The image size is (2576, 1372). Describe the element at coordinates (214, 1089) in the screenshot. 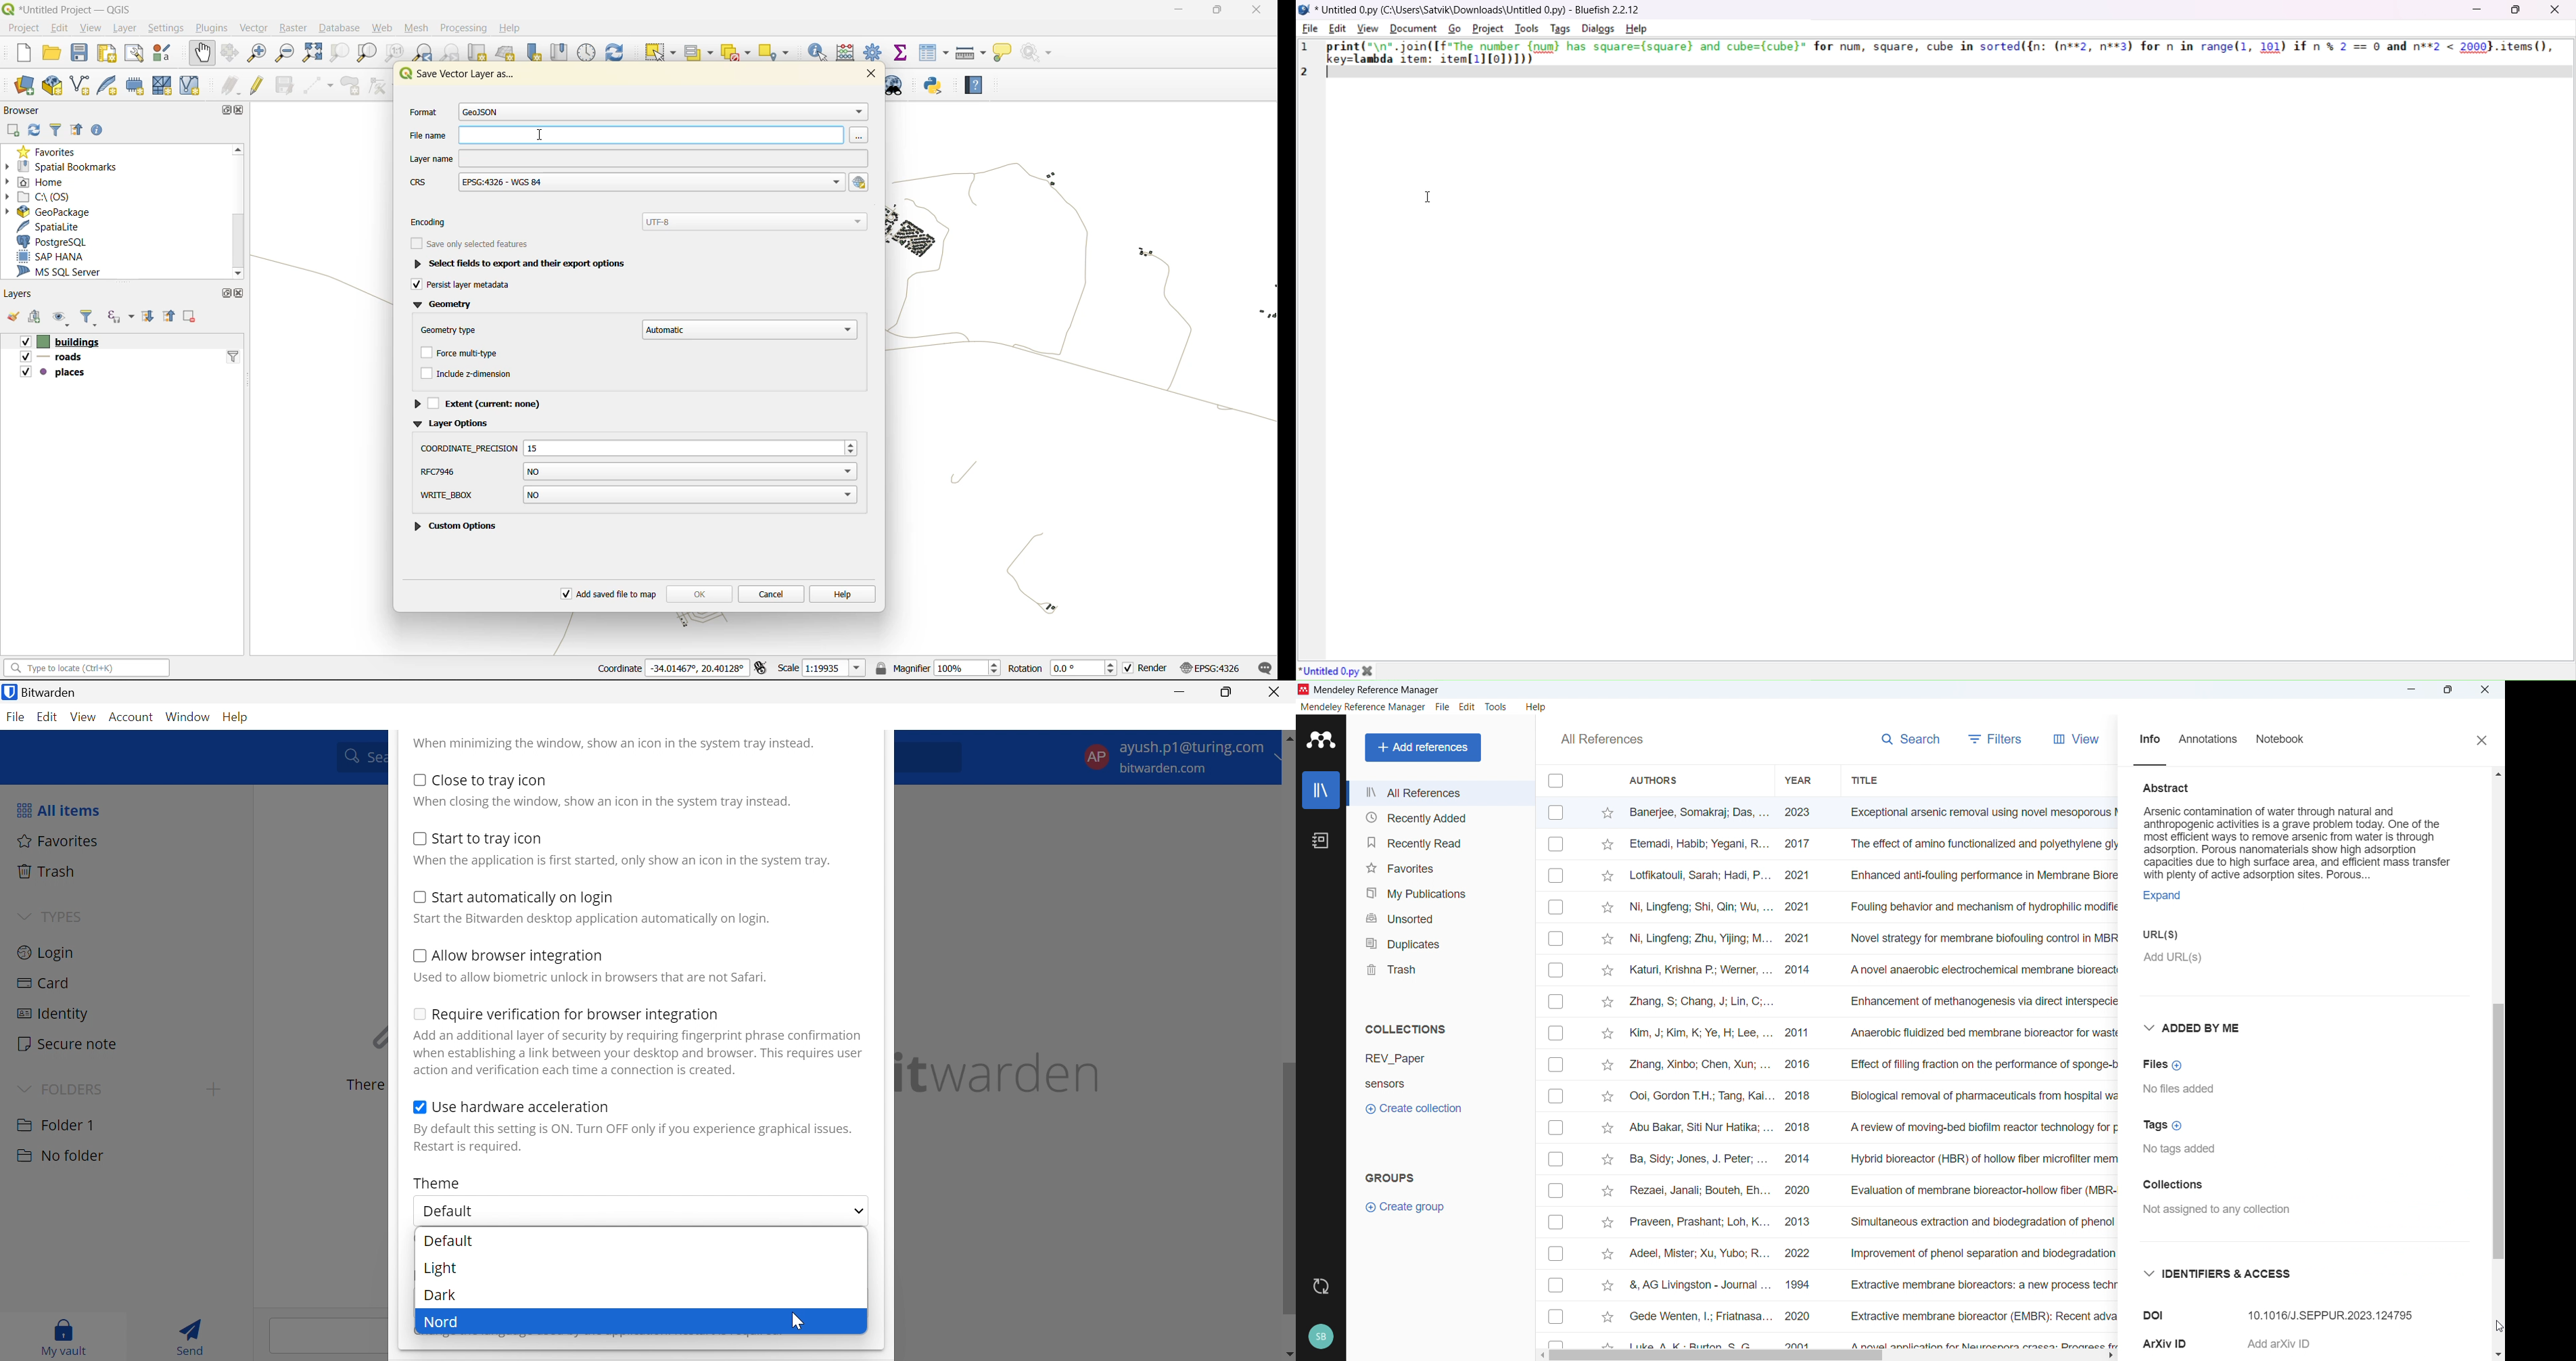

I see `Add folder` at that location.